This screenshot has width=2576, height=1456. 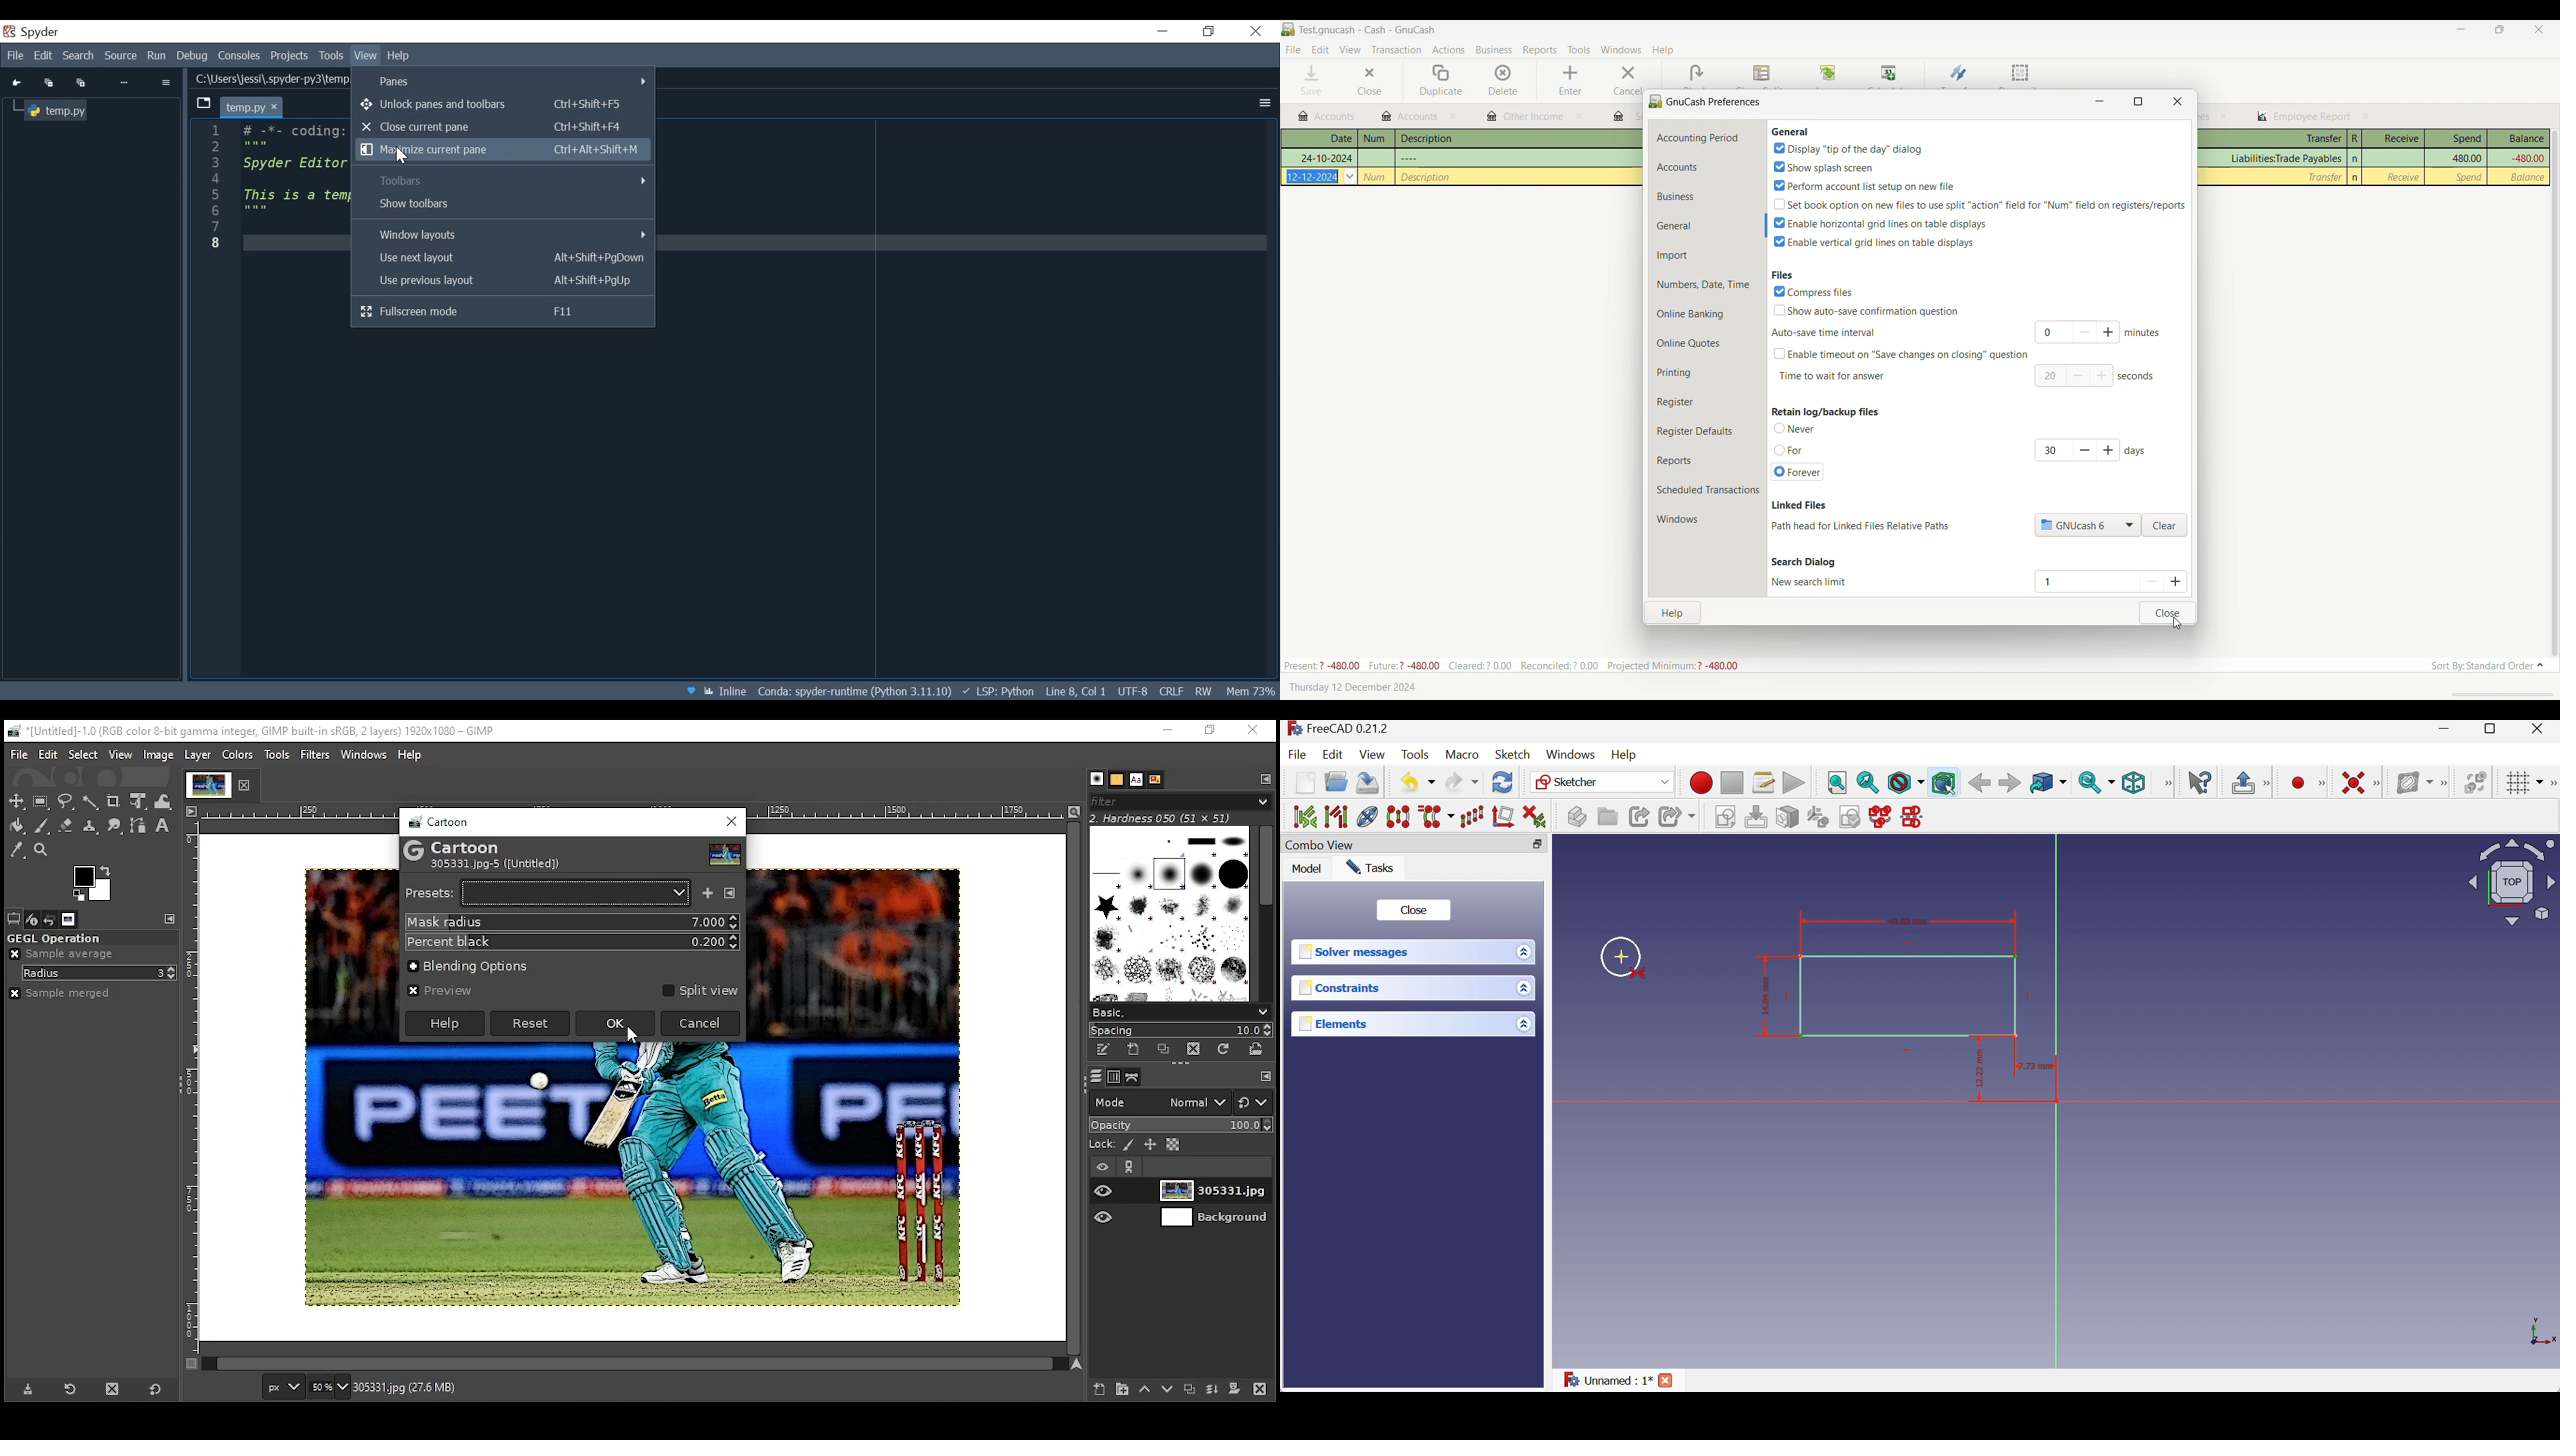 What do you see at coordinates (1339, 817) in the screenshot?
I see `Select associated geometry` at bounding box center [1339, 817].